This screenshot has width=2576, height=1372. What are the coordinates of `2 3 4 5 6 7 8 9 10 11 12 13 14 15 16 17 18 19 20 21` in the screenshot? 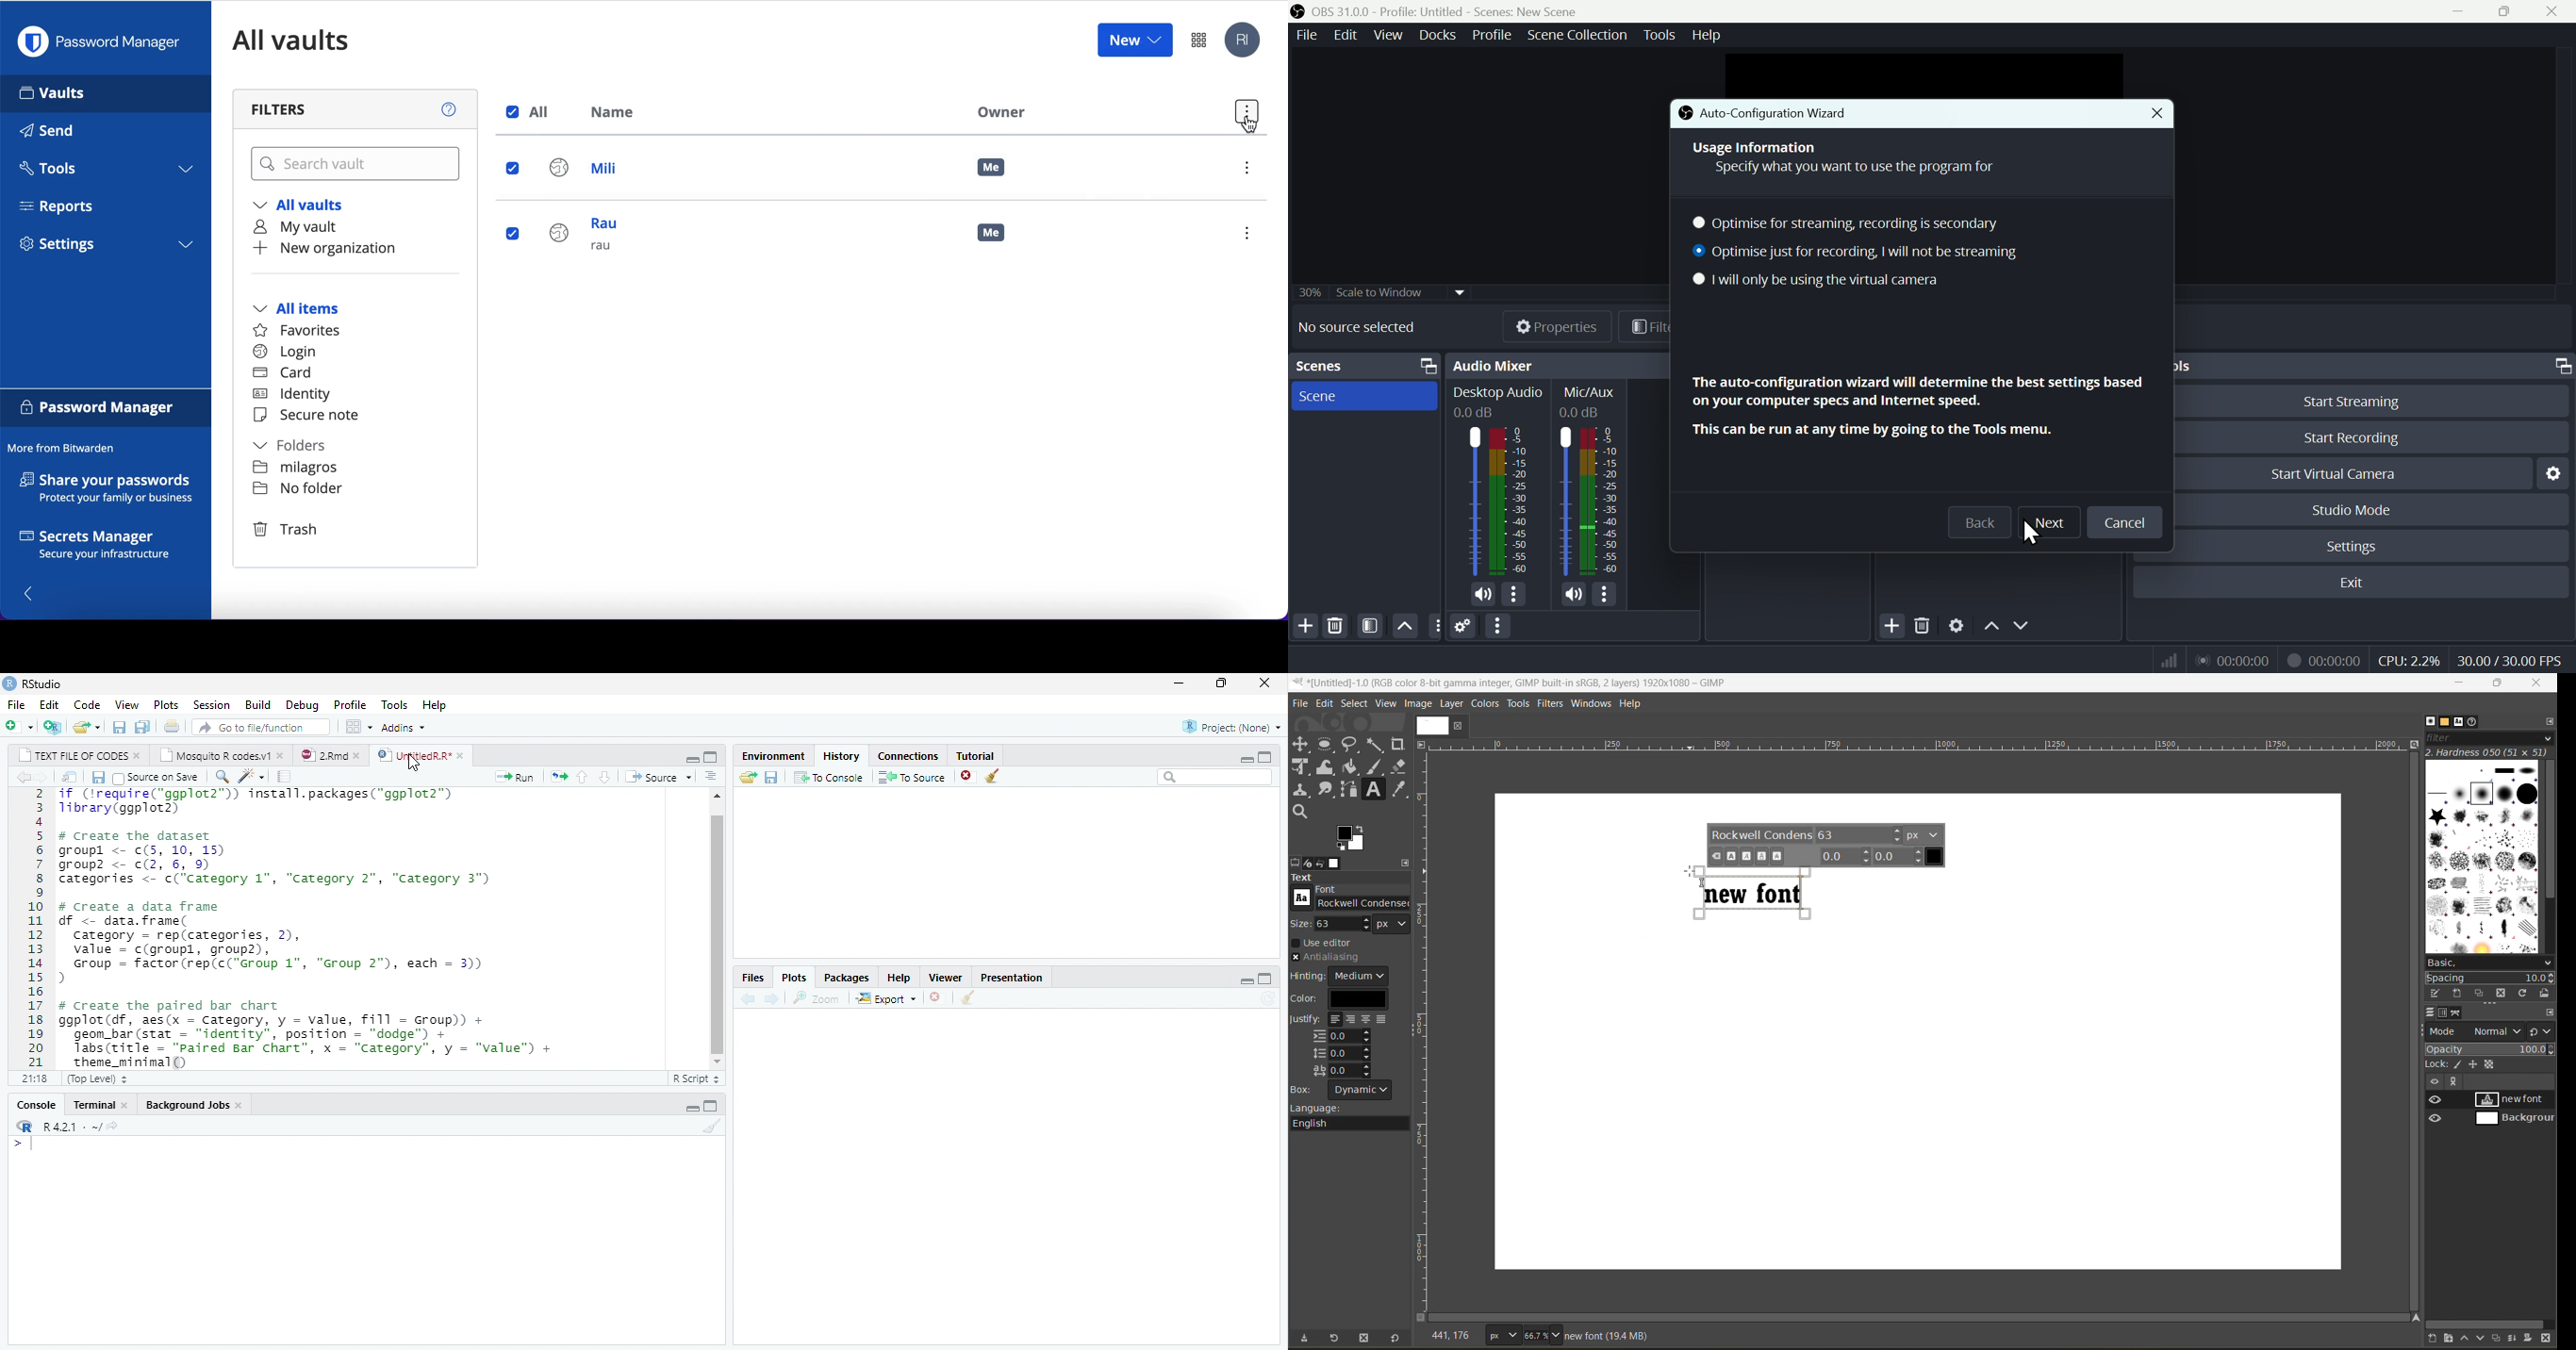 It's located at (37, 928).